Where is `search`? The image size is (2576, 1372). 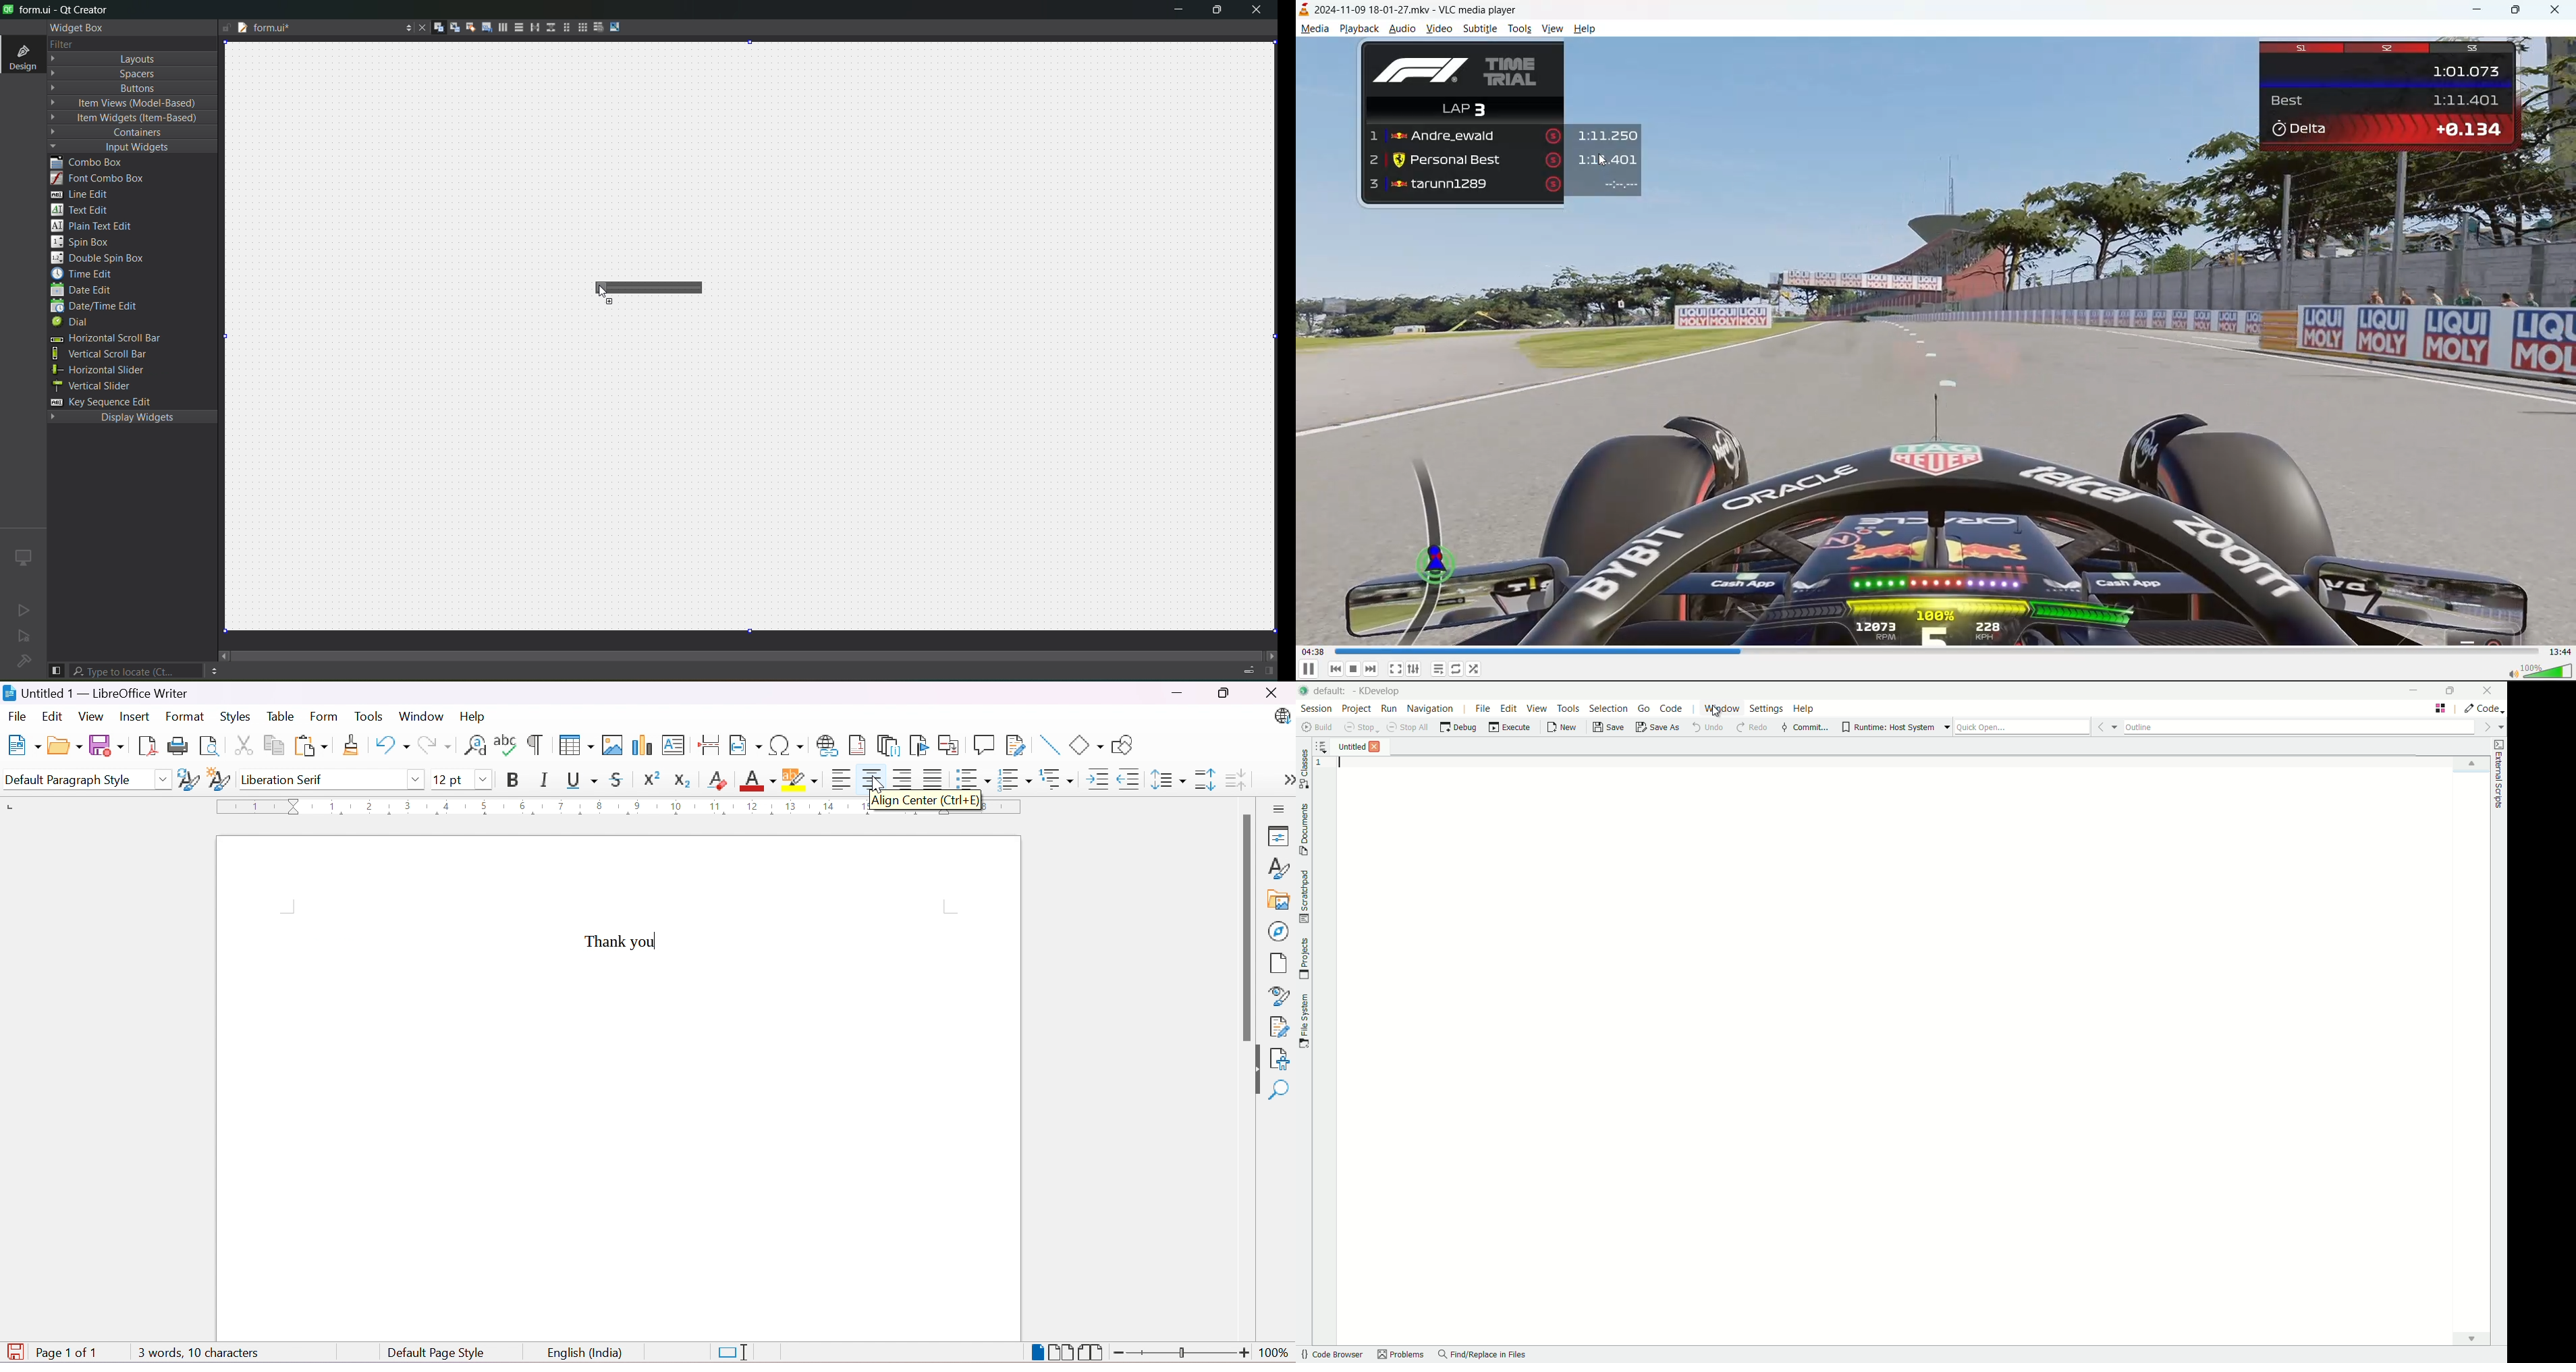
search is located at coordinates (136, 672).